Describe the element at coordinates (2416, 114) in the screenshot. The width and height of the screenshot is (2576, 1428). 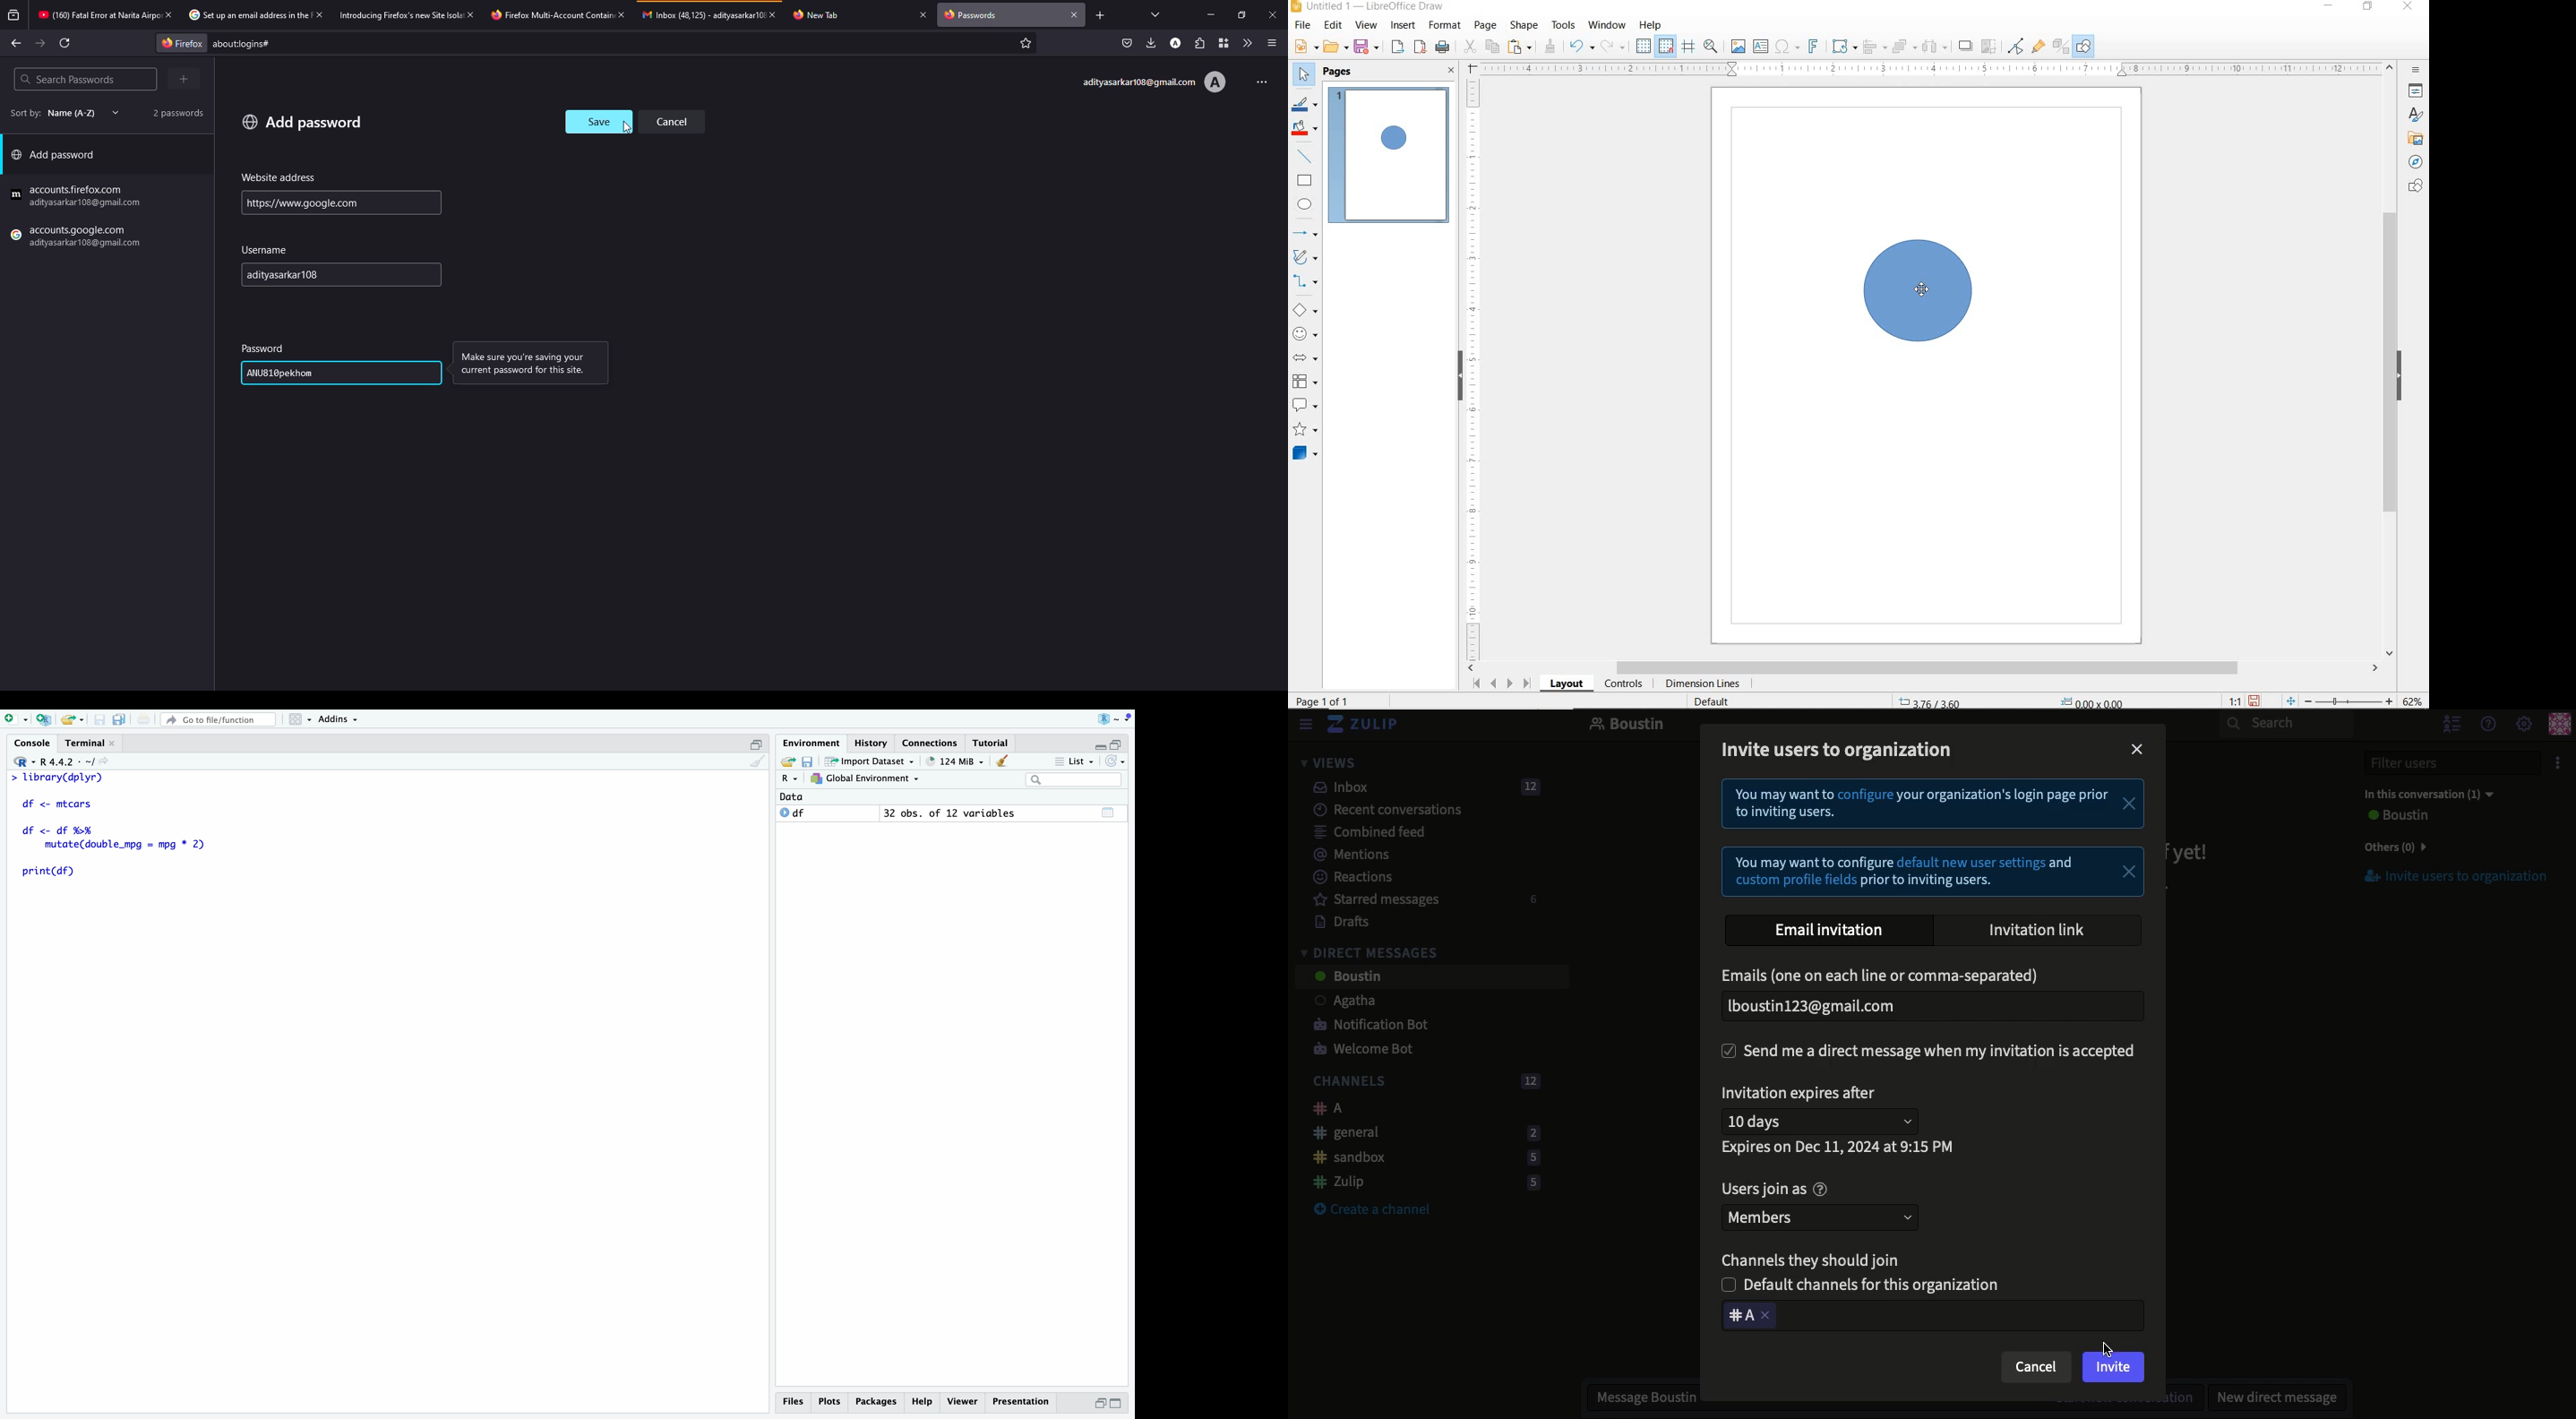
I see `STYLES` at that location.